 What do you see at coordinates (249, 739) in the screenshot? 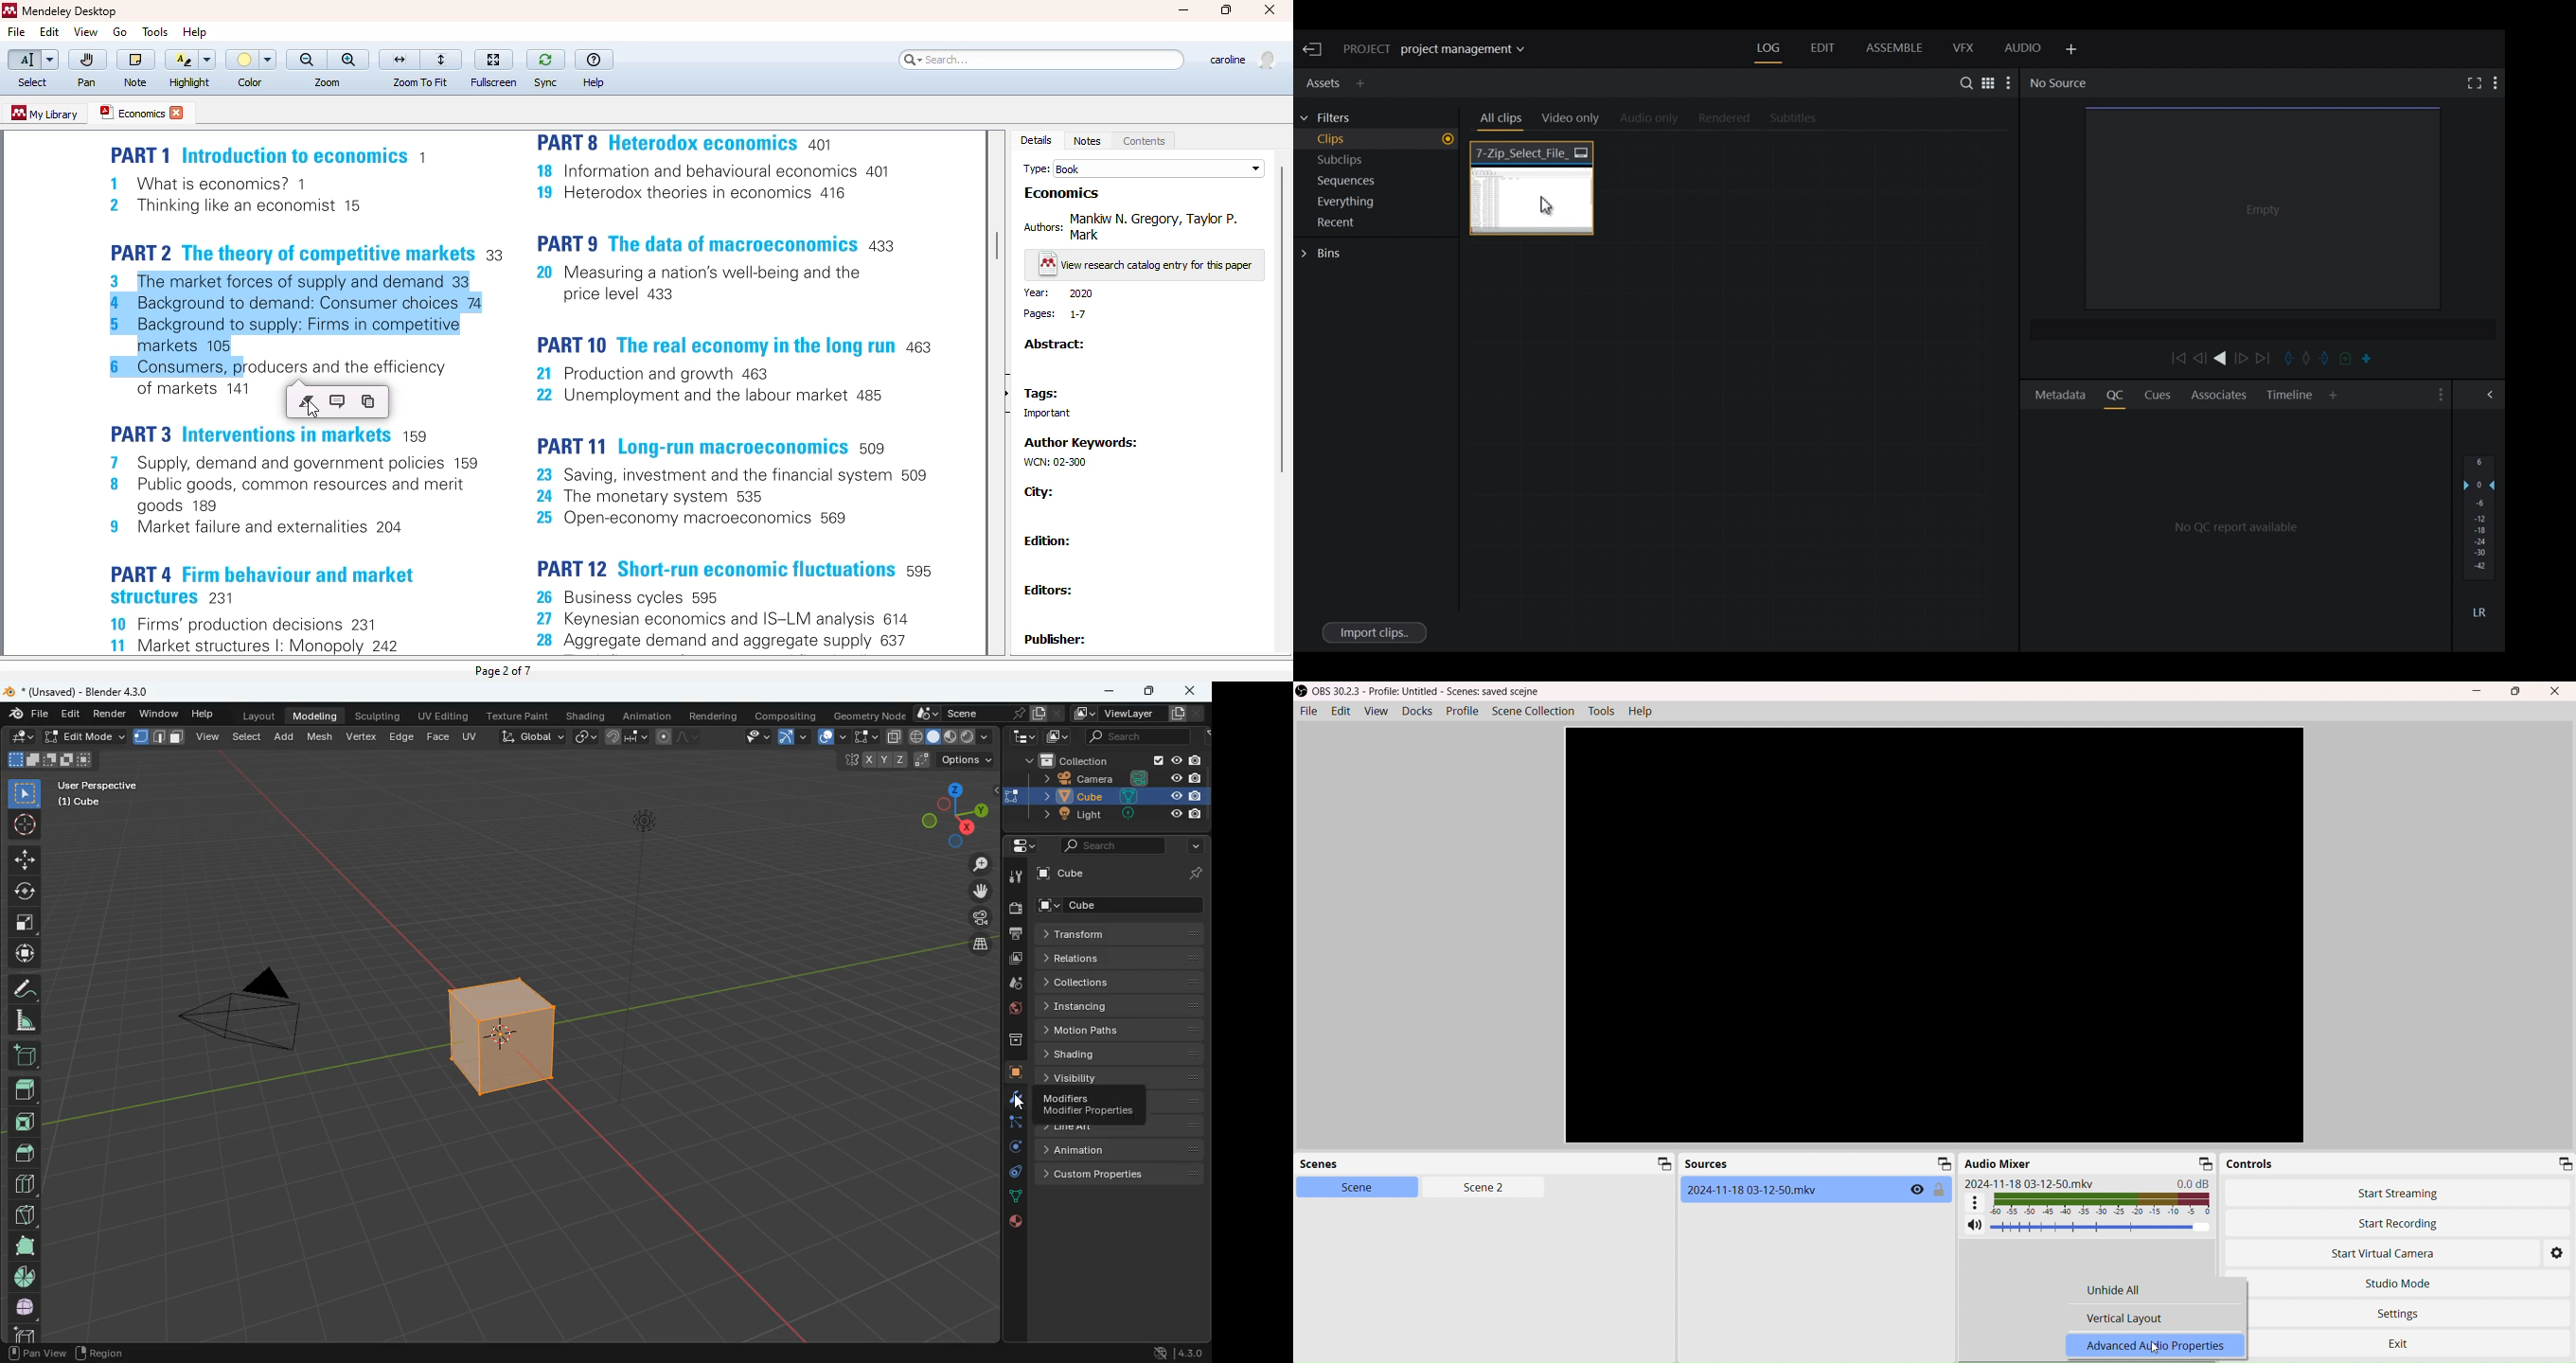
I see `select` at bounding box center [249, 739].